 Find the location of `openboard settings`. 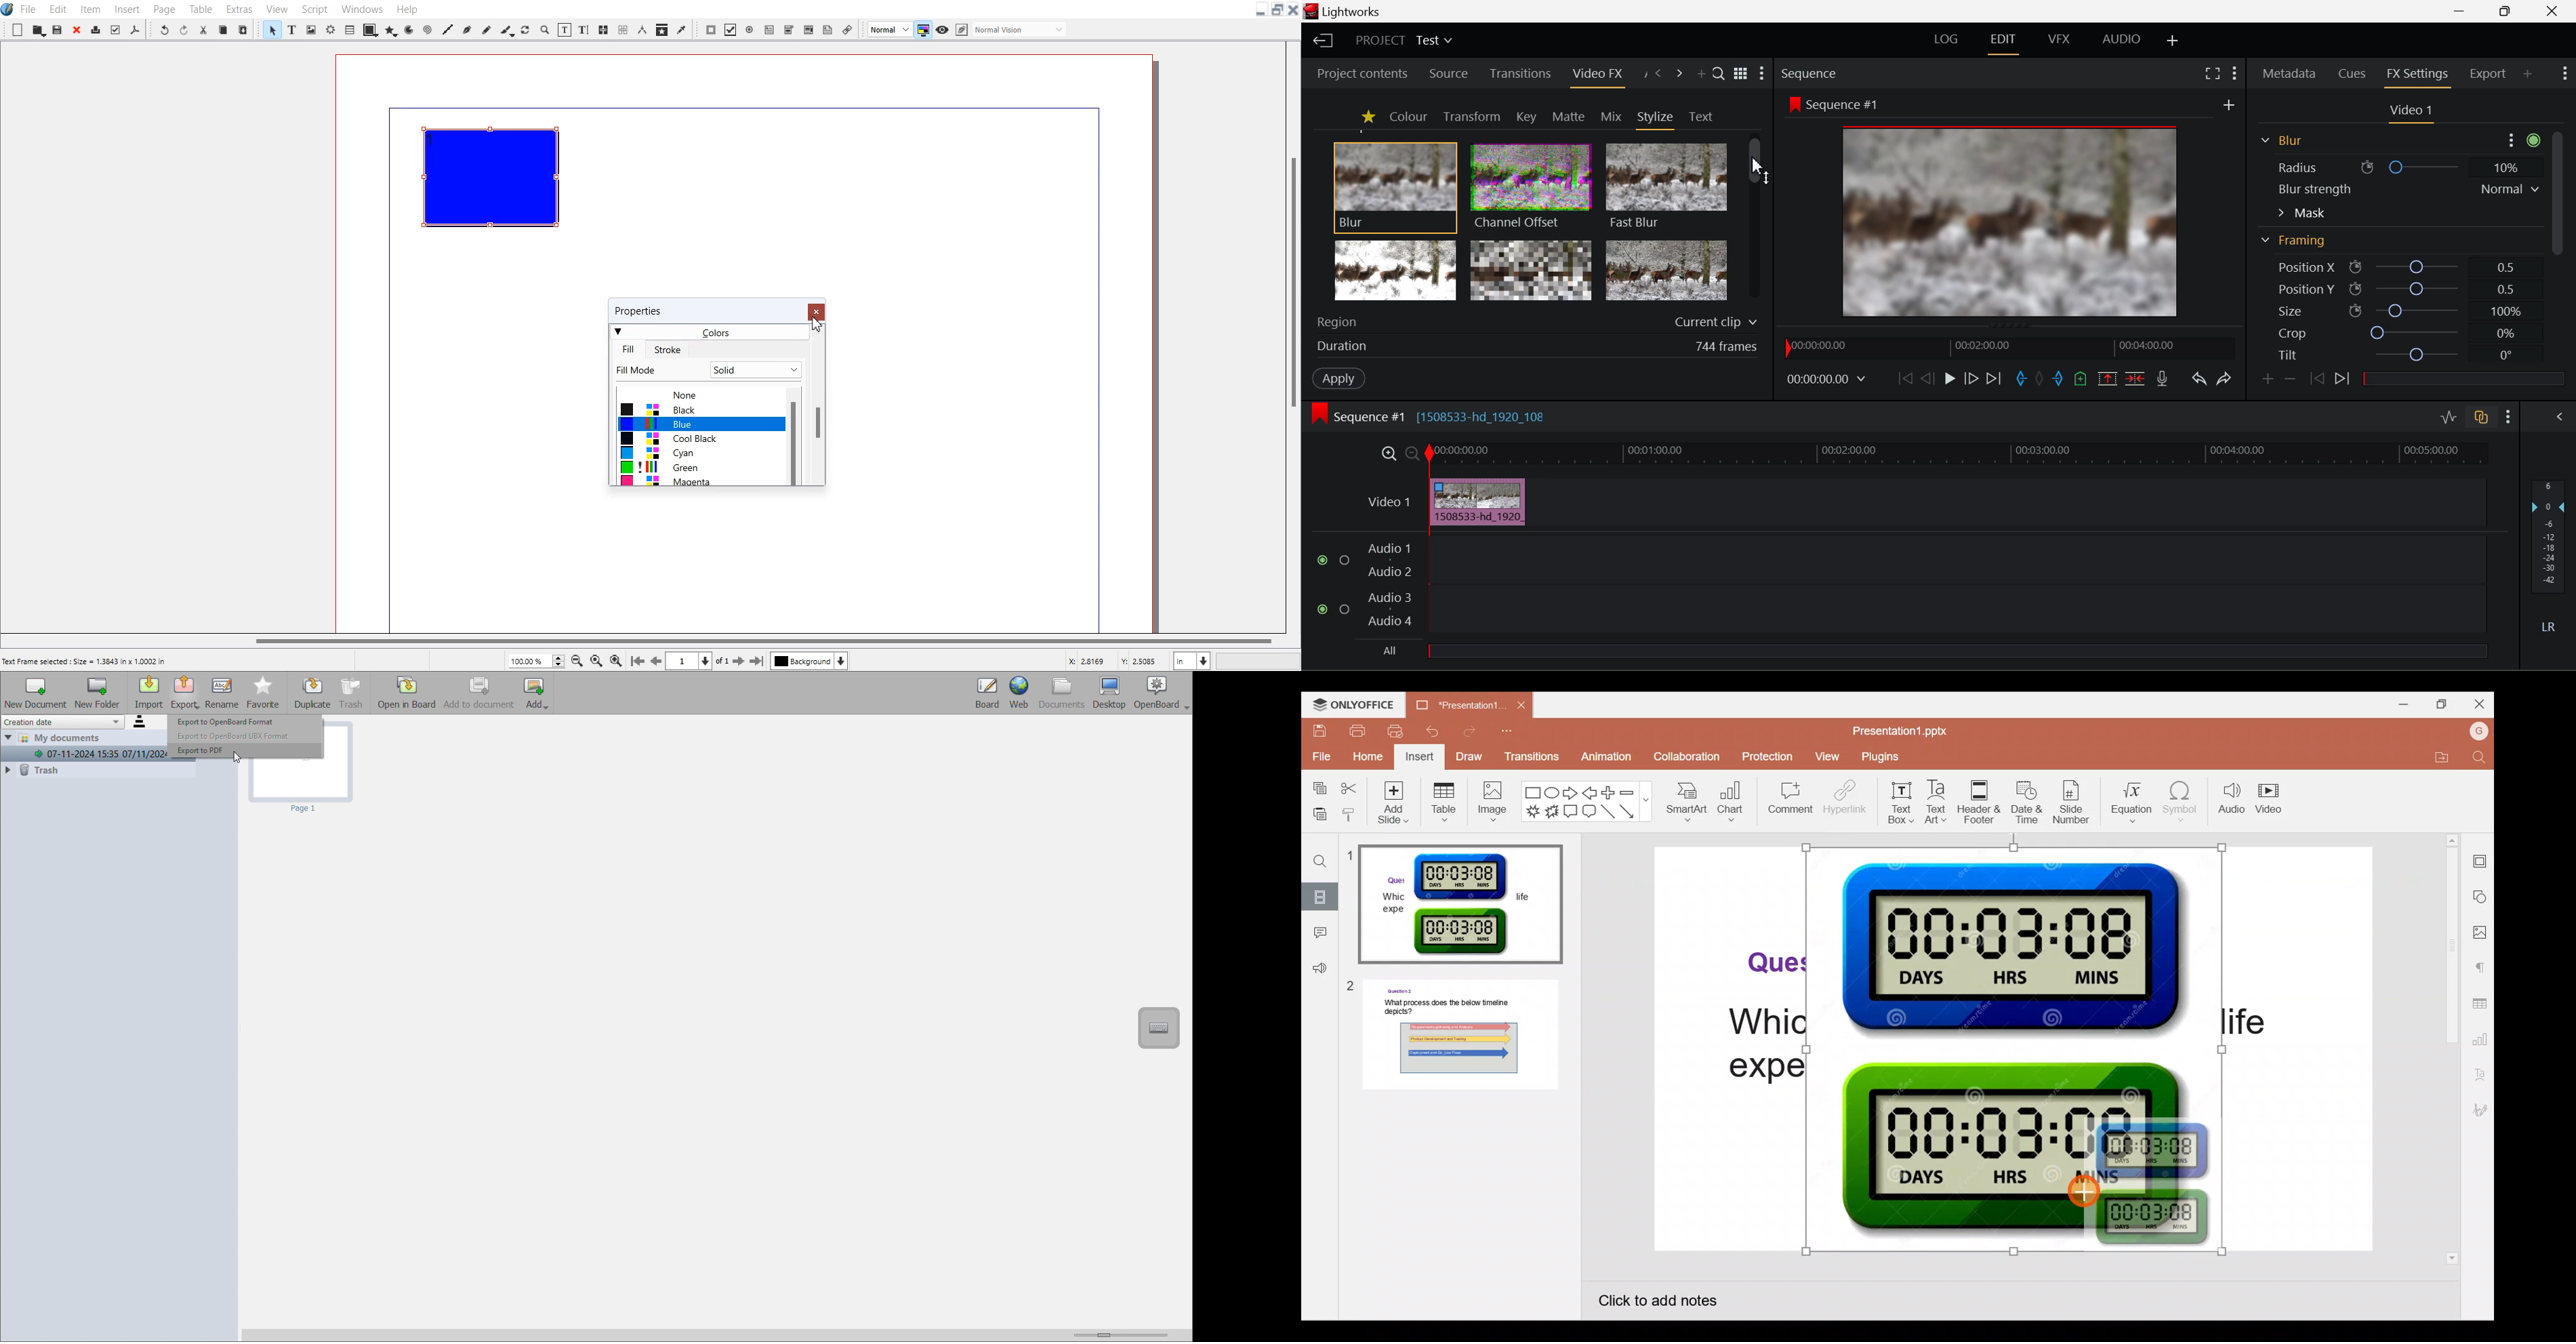

openboard settings is located at coordinates (1162, 693).